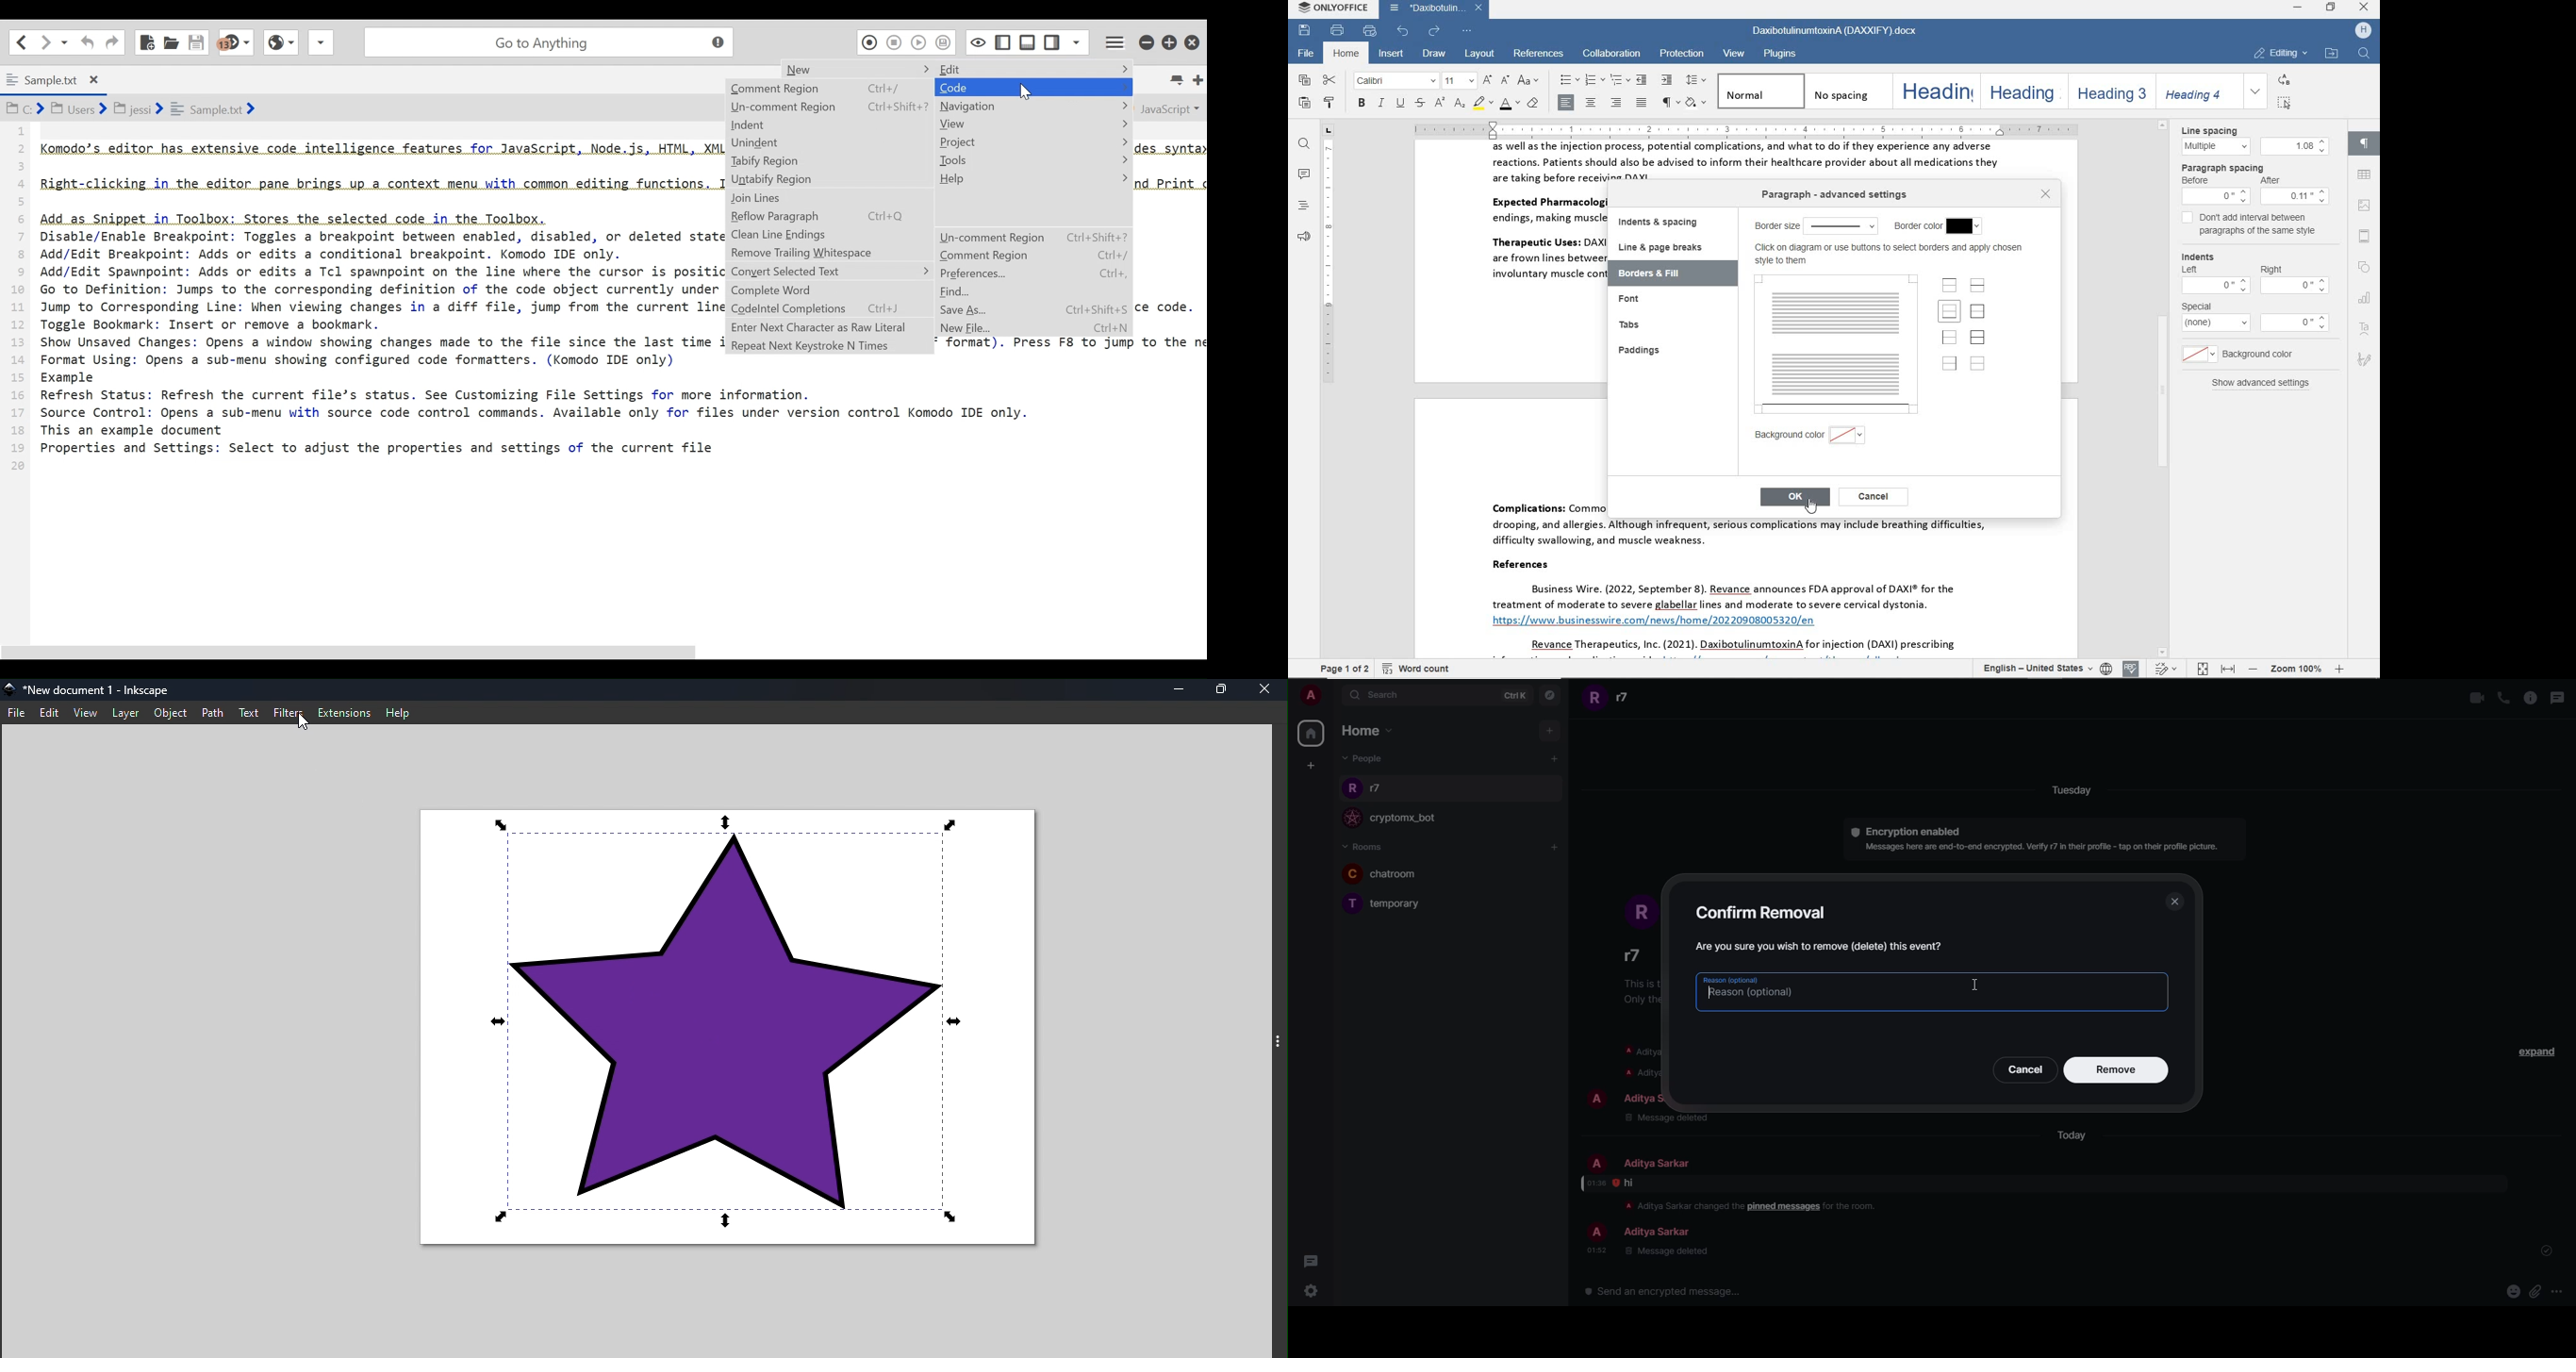  Describe the element at coordinates (1364, 758) in the screenshot. I see `people` at that location.